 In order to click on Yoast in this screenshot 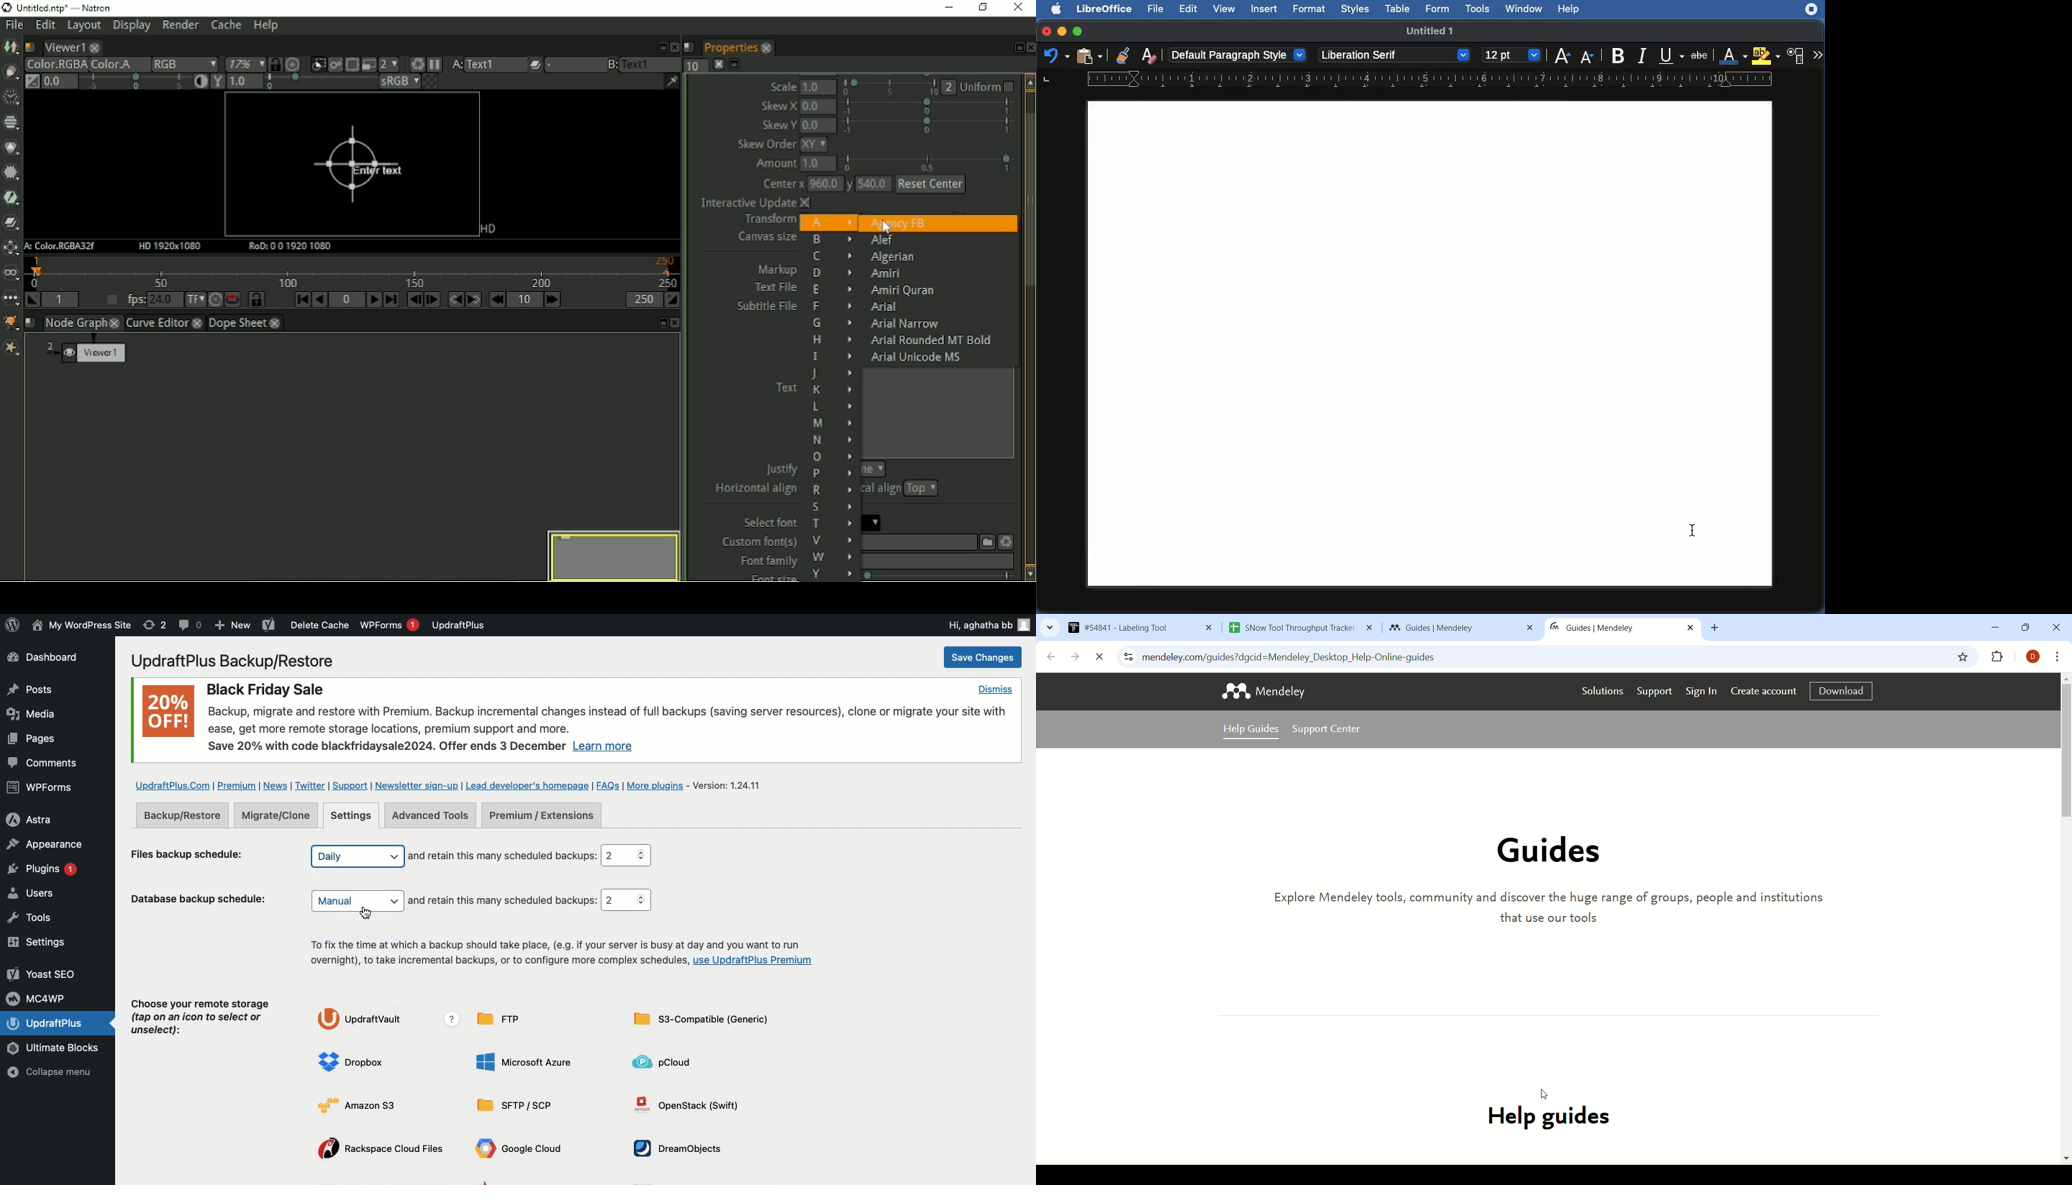, I will do `click(268, 626)`.